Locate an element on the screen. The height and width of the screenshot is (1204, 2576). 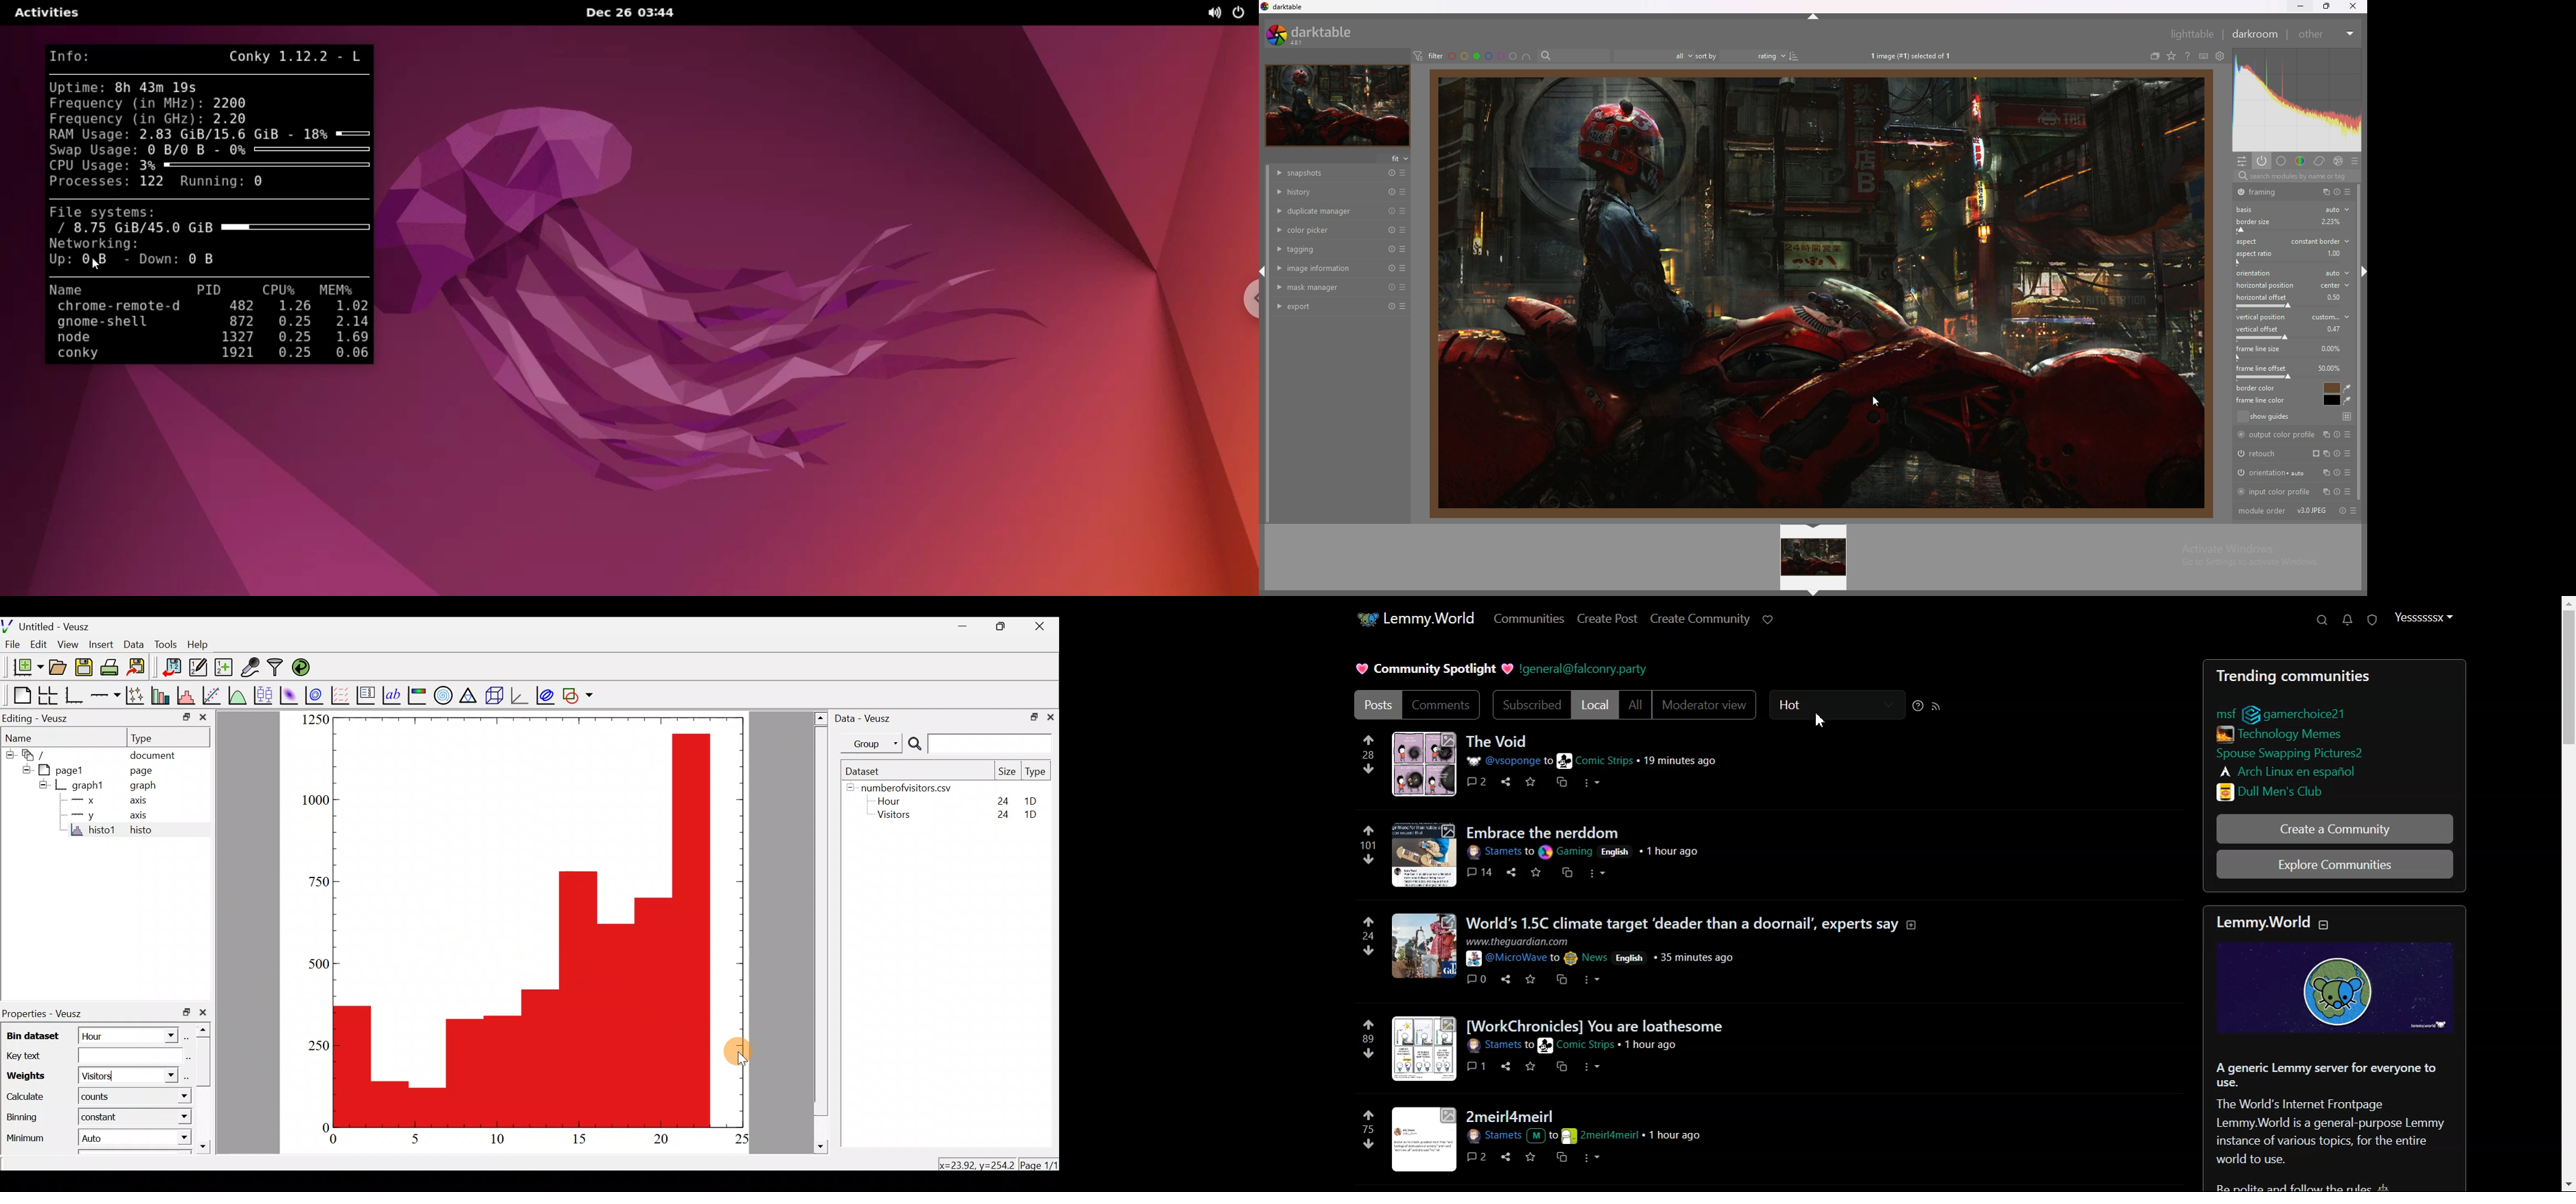
Comments is located at coordinates (1443, 705).